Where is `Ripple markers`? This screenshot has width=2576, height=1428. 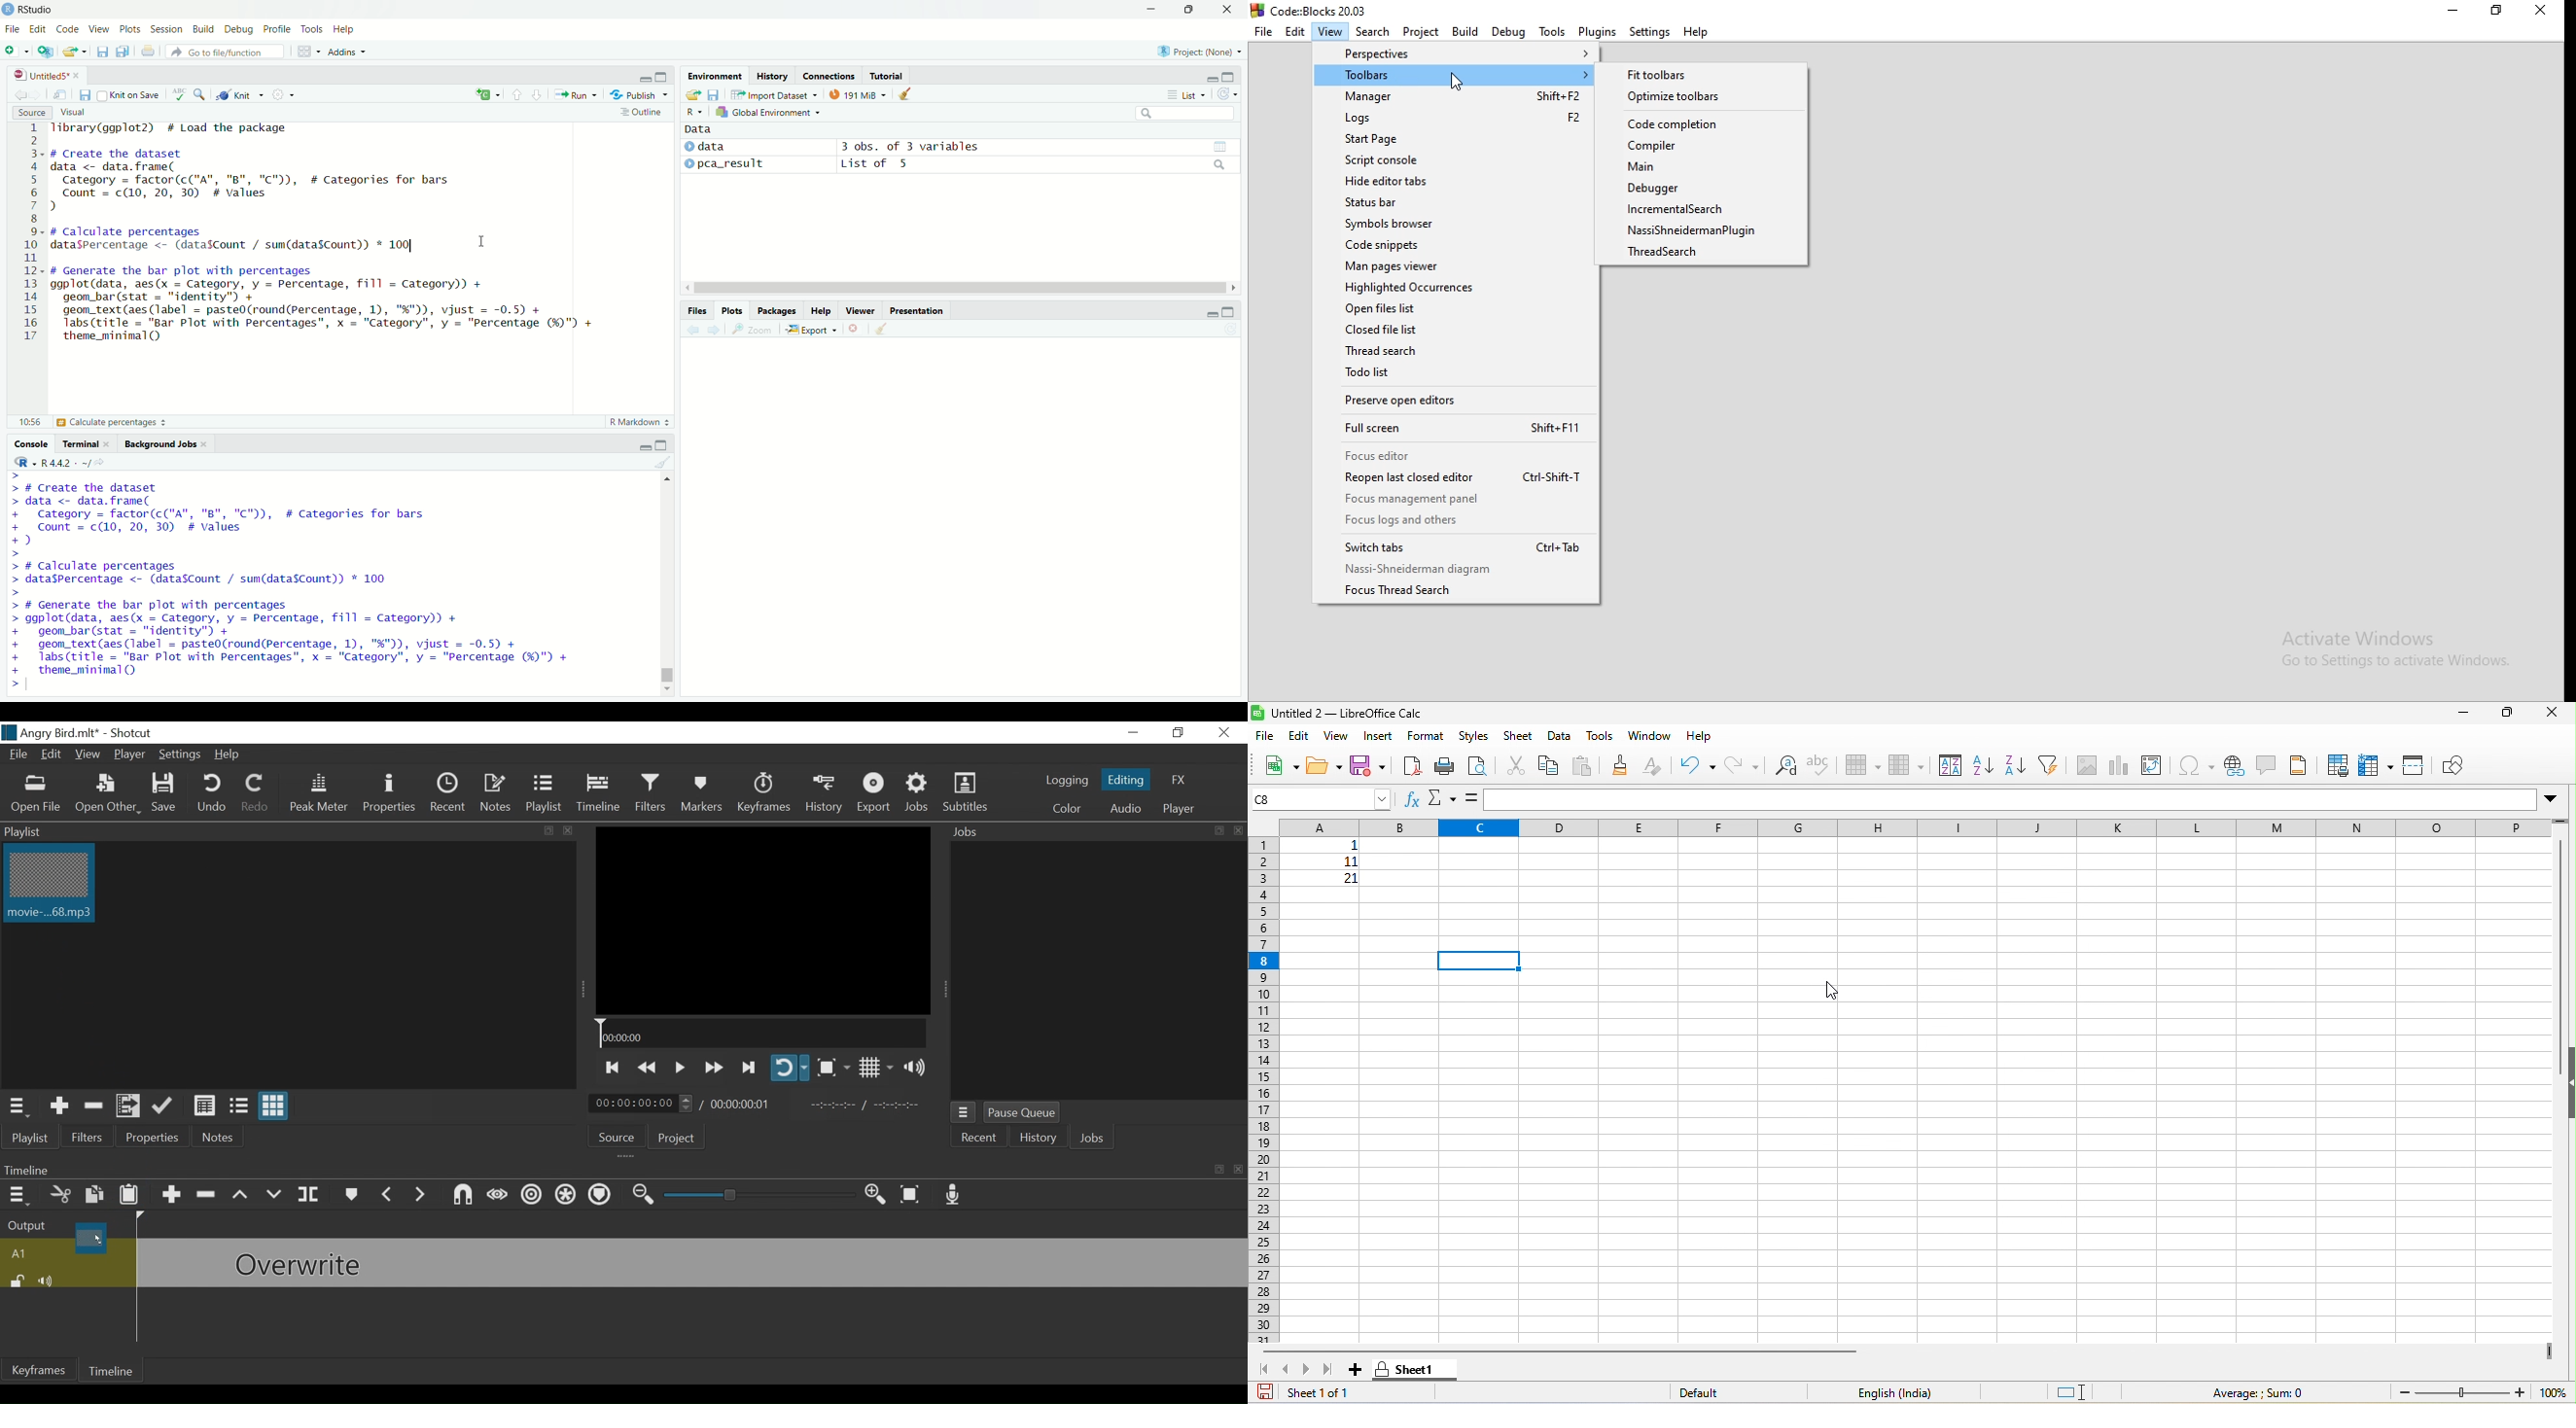
Ripple markers is located at coordinates (601, 1194).